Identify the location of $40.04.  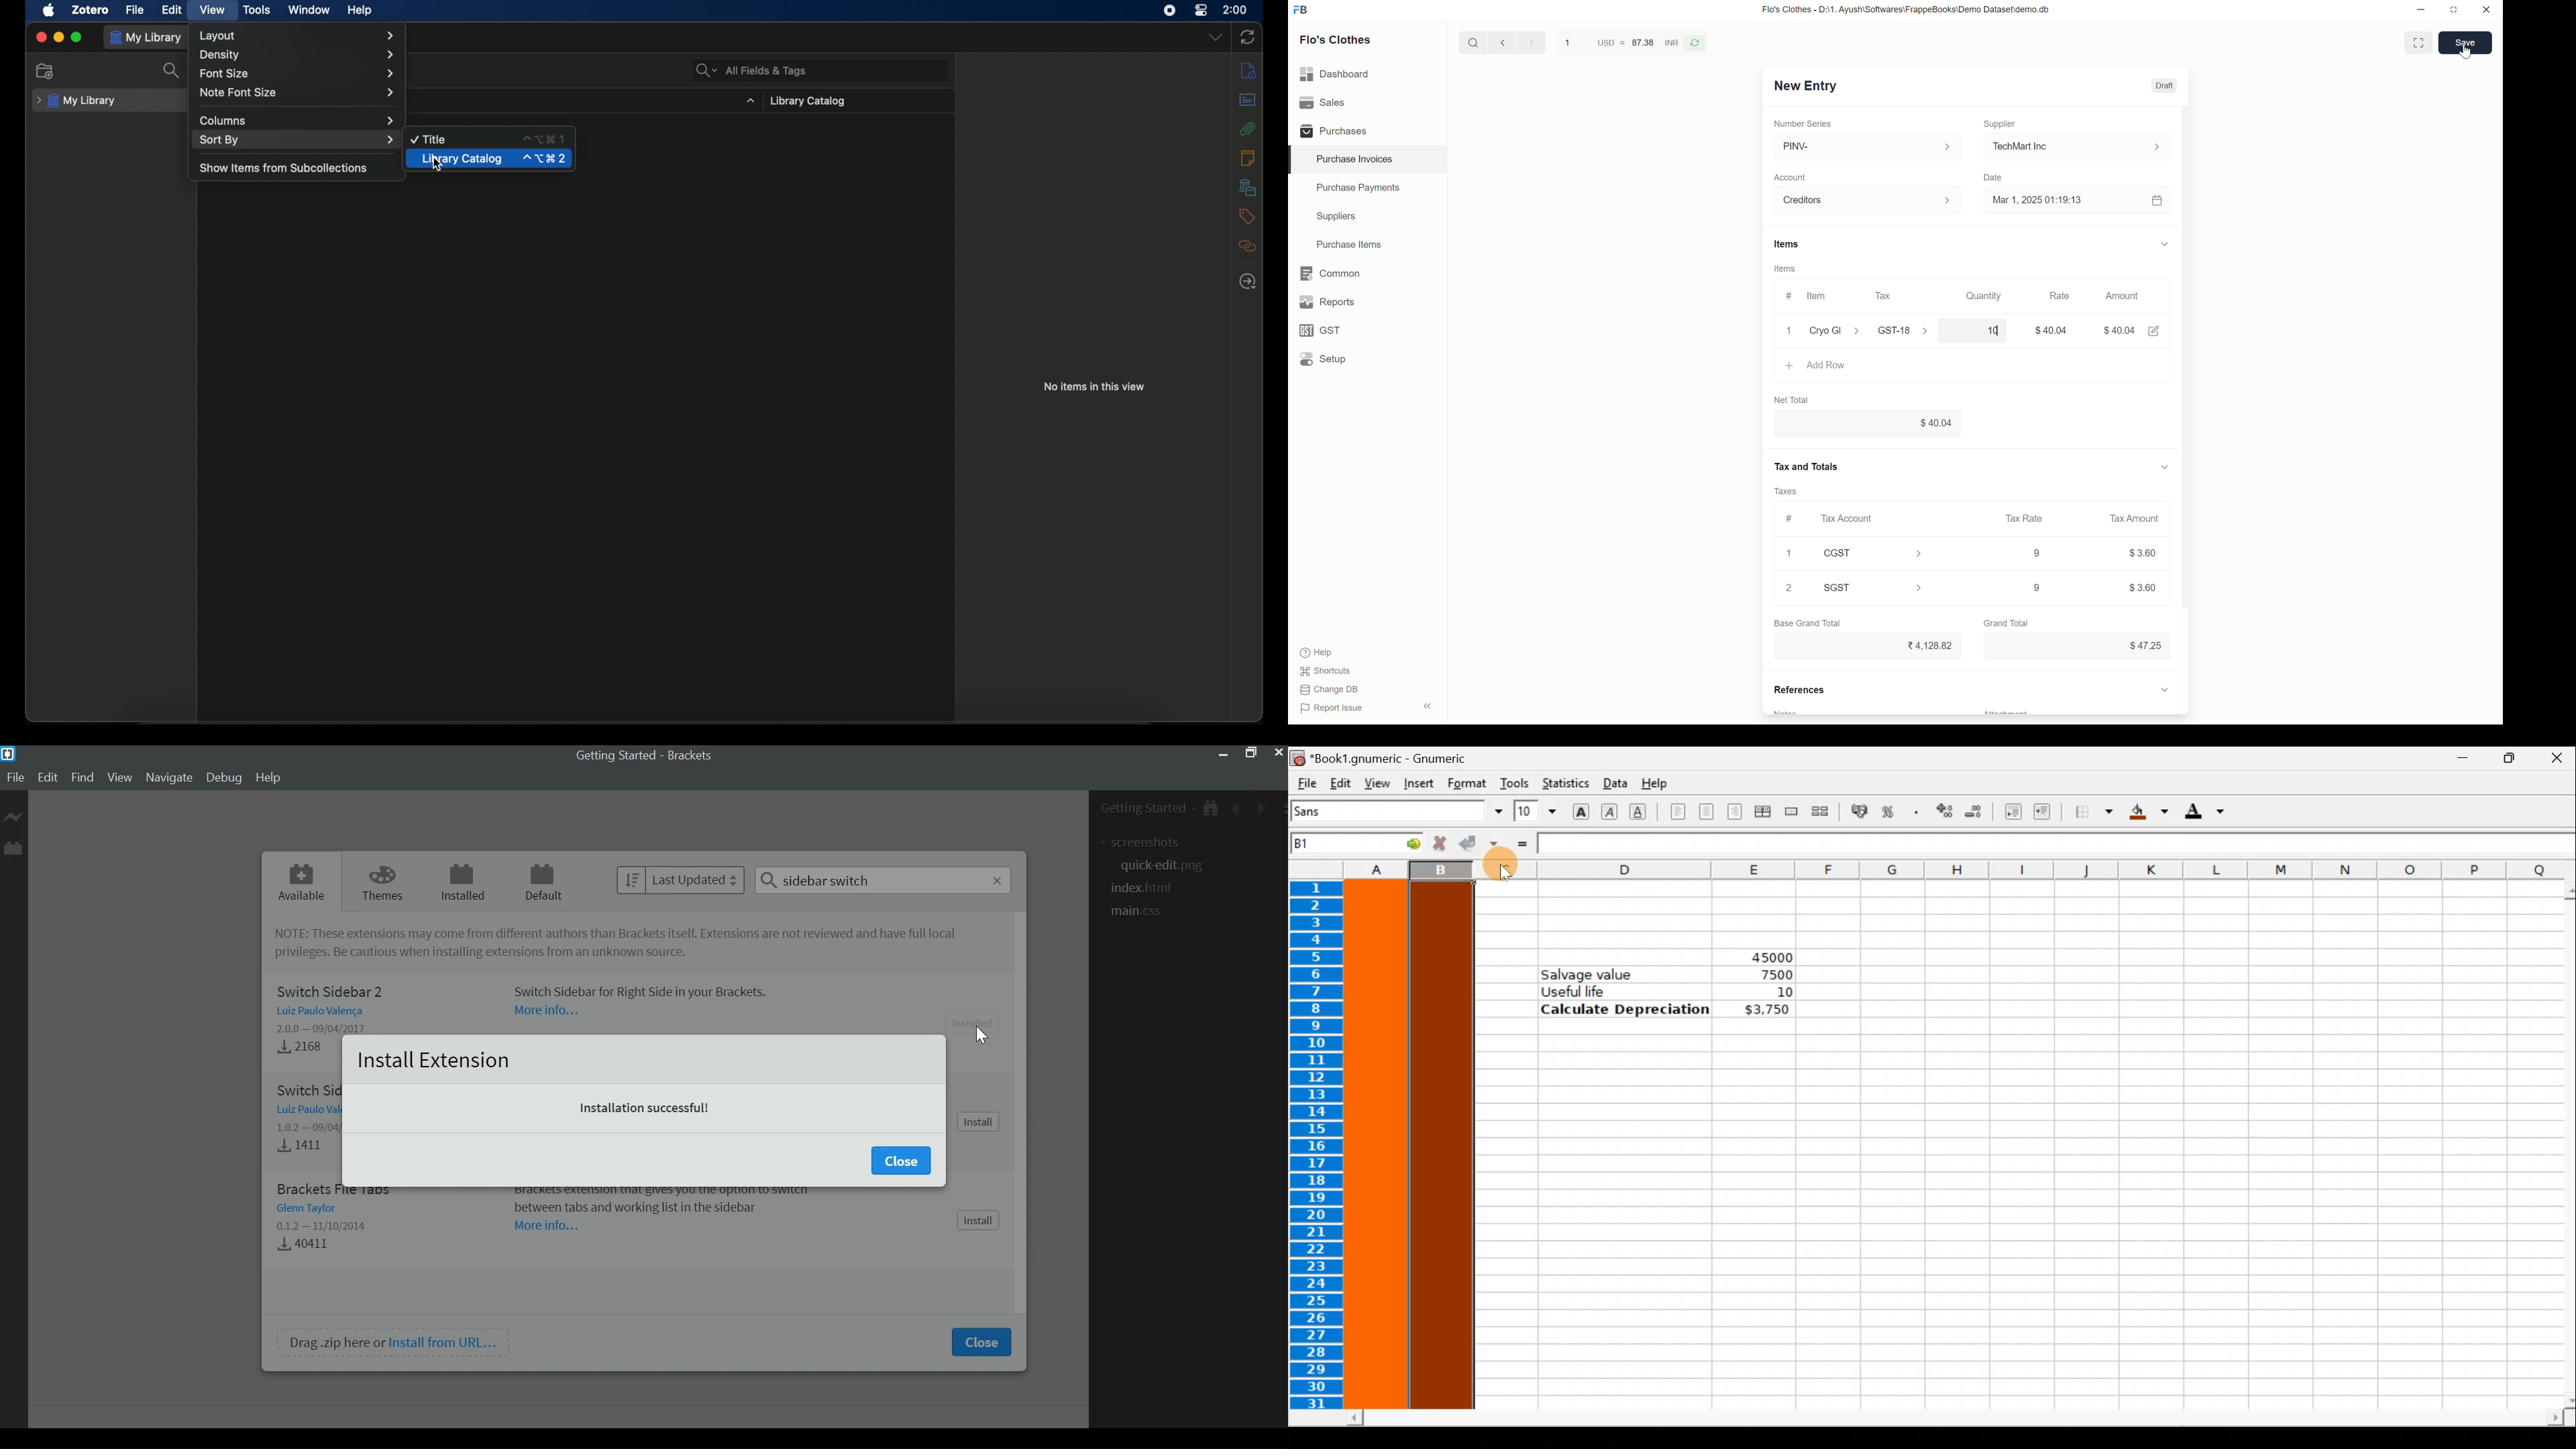
(1868, 423).